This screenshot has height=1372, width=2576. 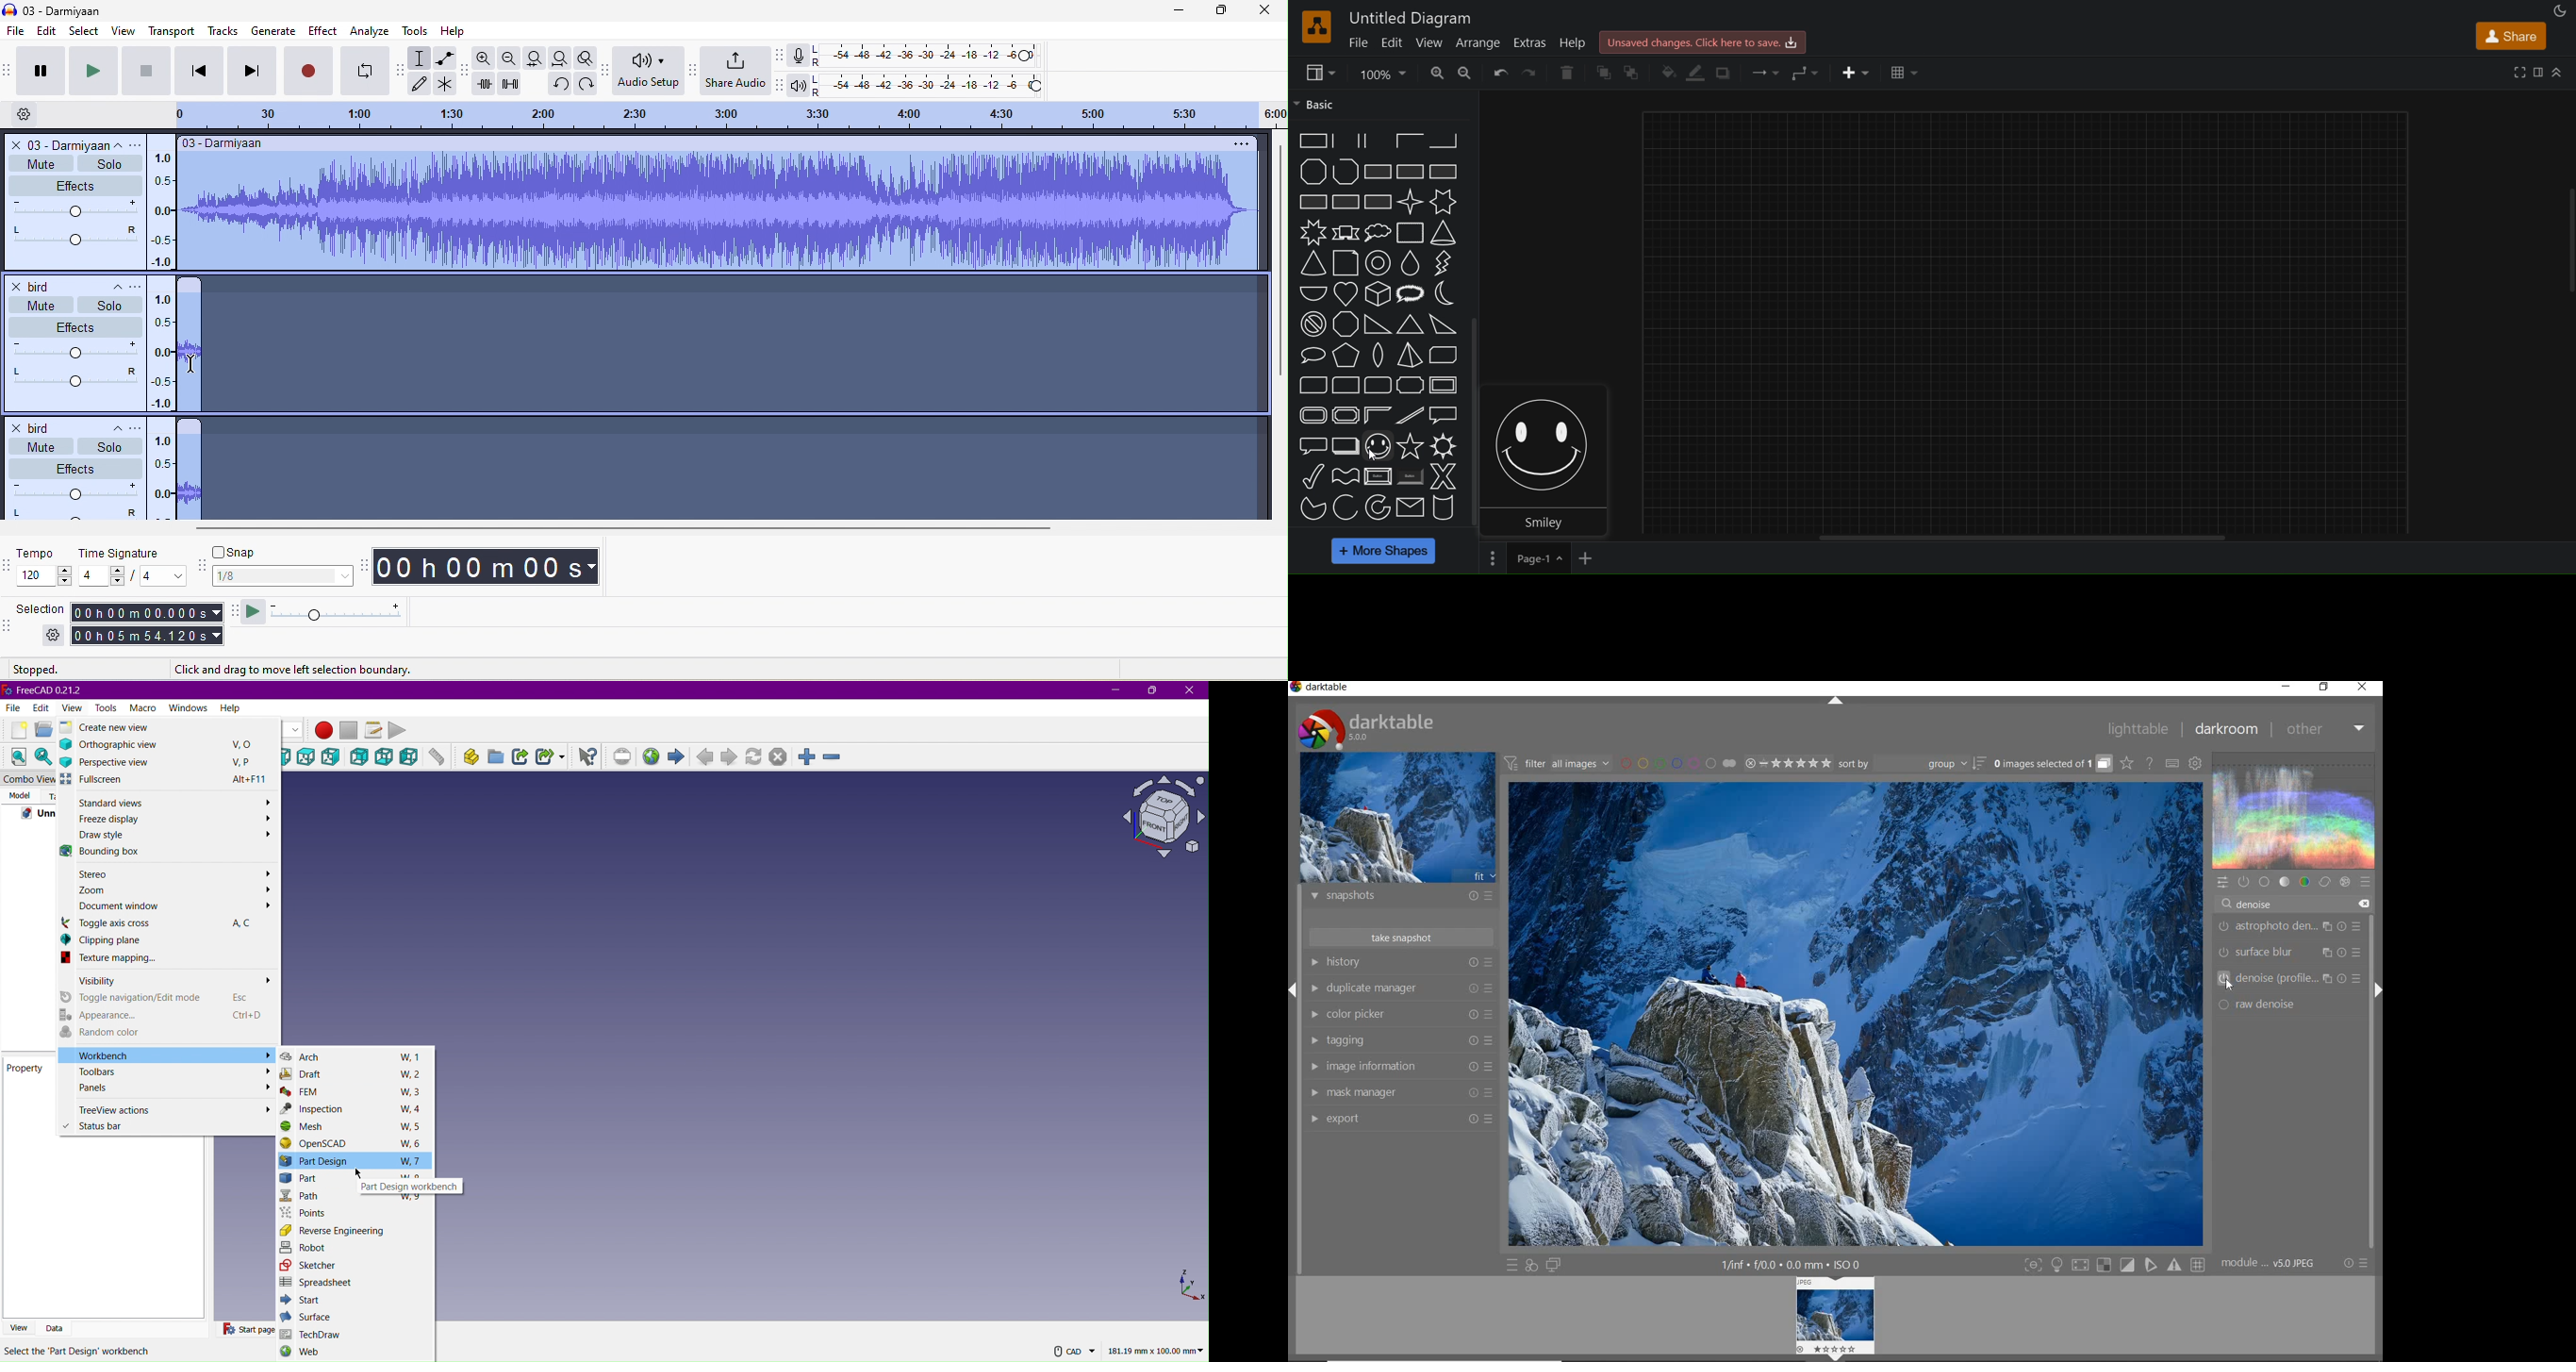 What do you see at coordinates (703, 758) in the screenshot?
I see `Previous Page` at bounding box center [703, 758].